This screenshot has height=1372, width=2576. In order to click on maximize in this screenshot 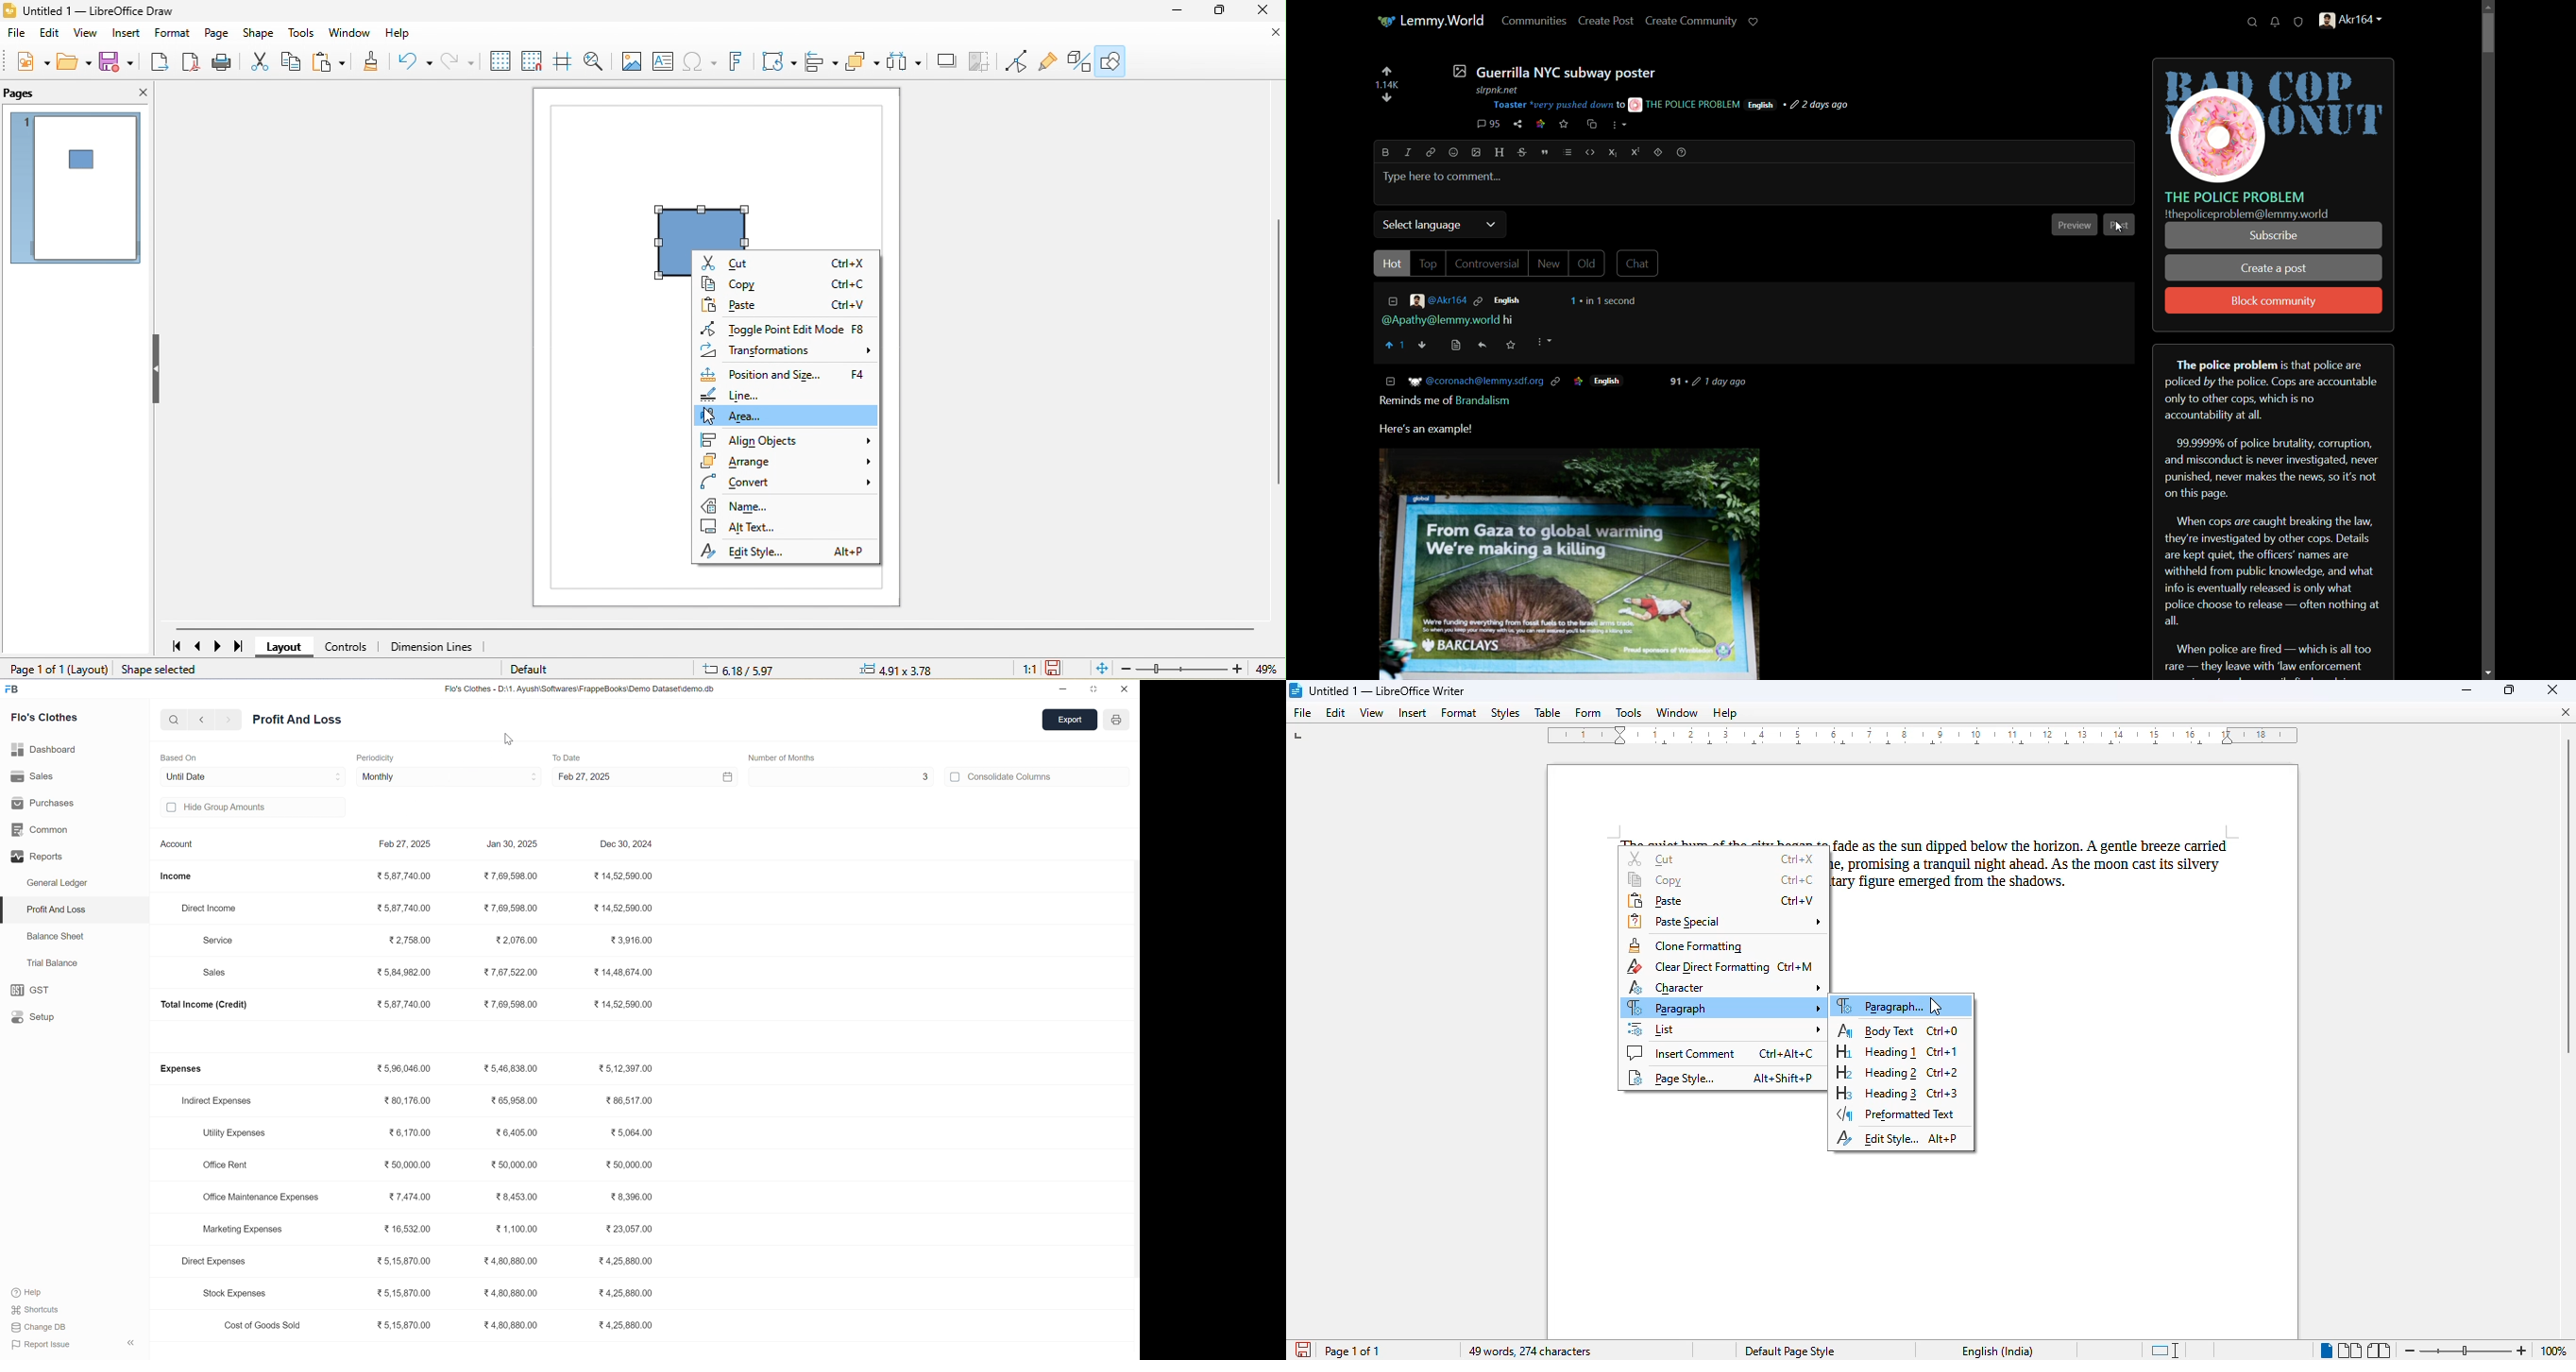, I will do `click(2511, 689)`.